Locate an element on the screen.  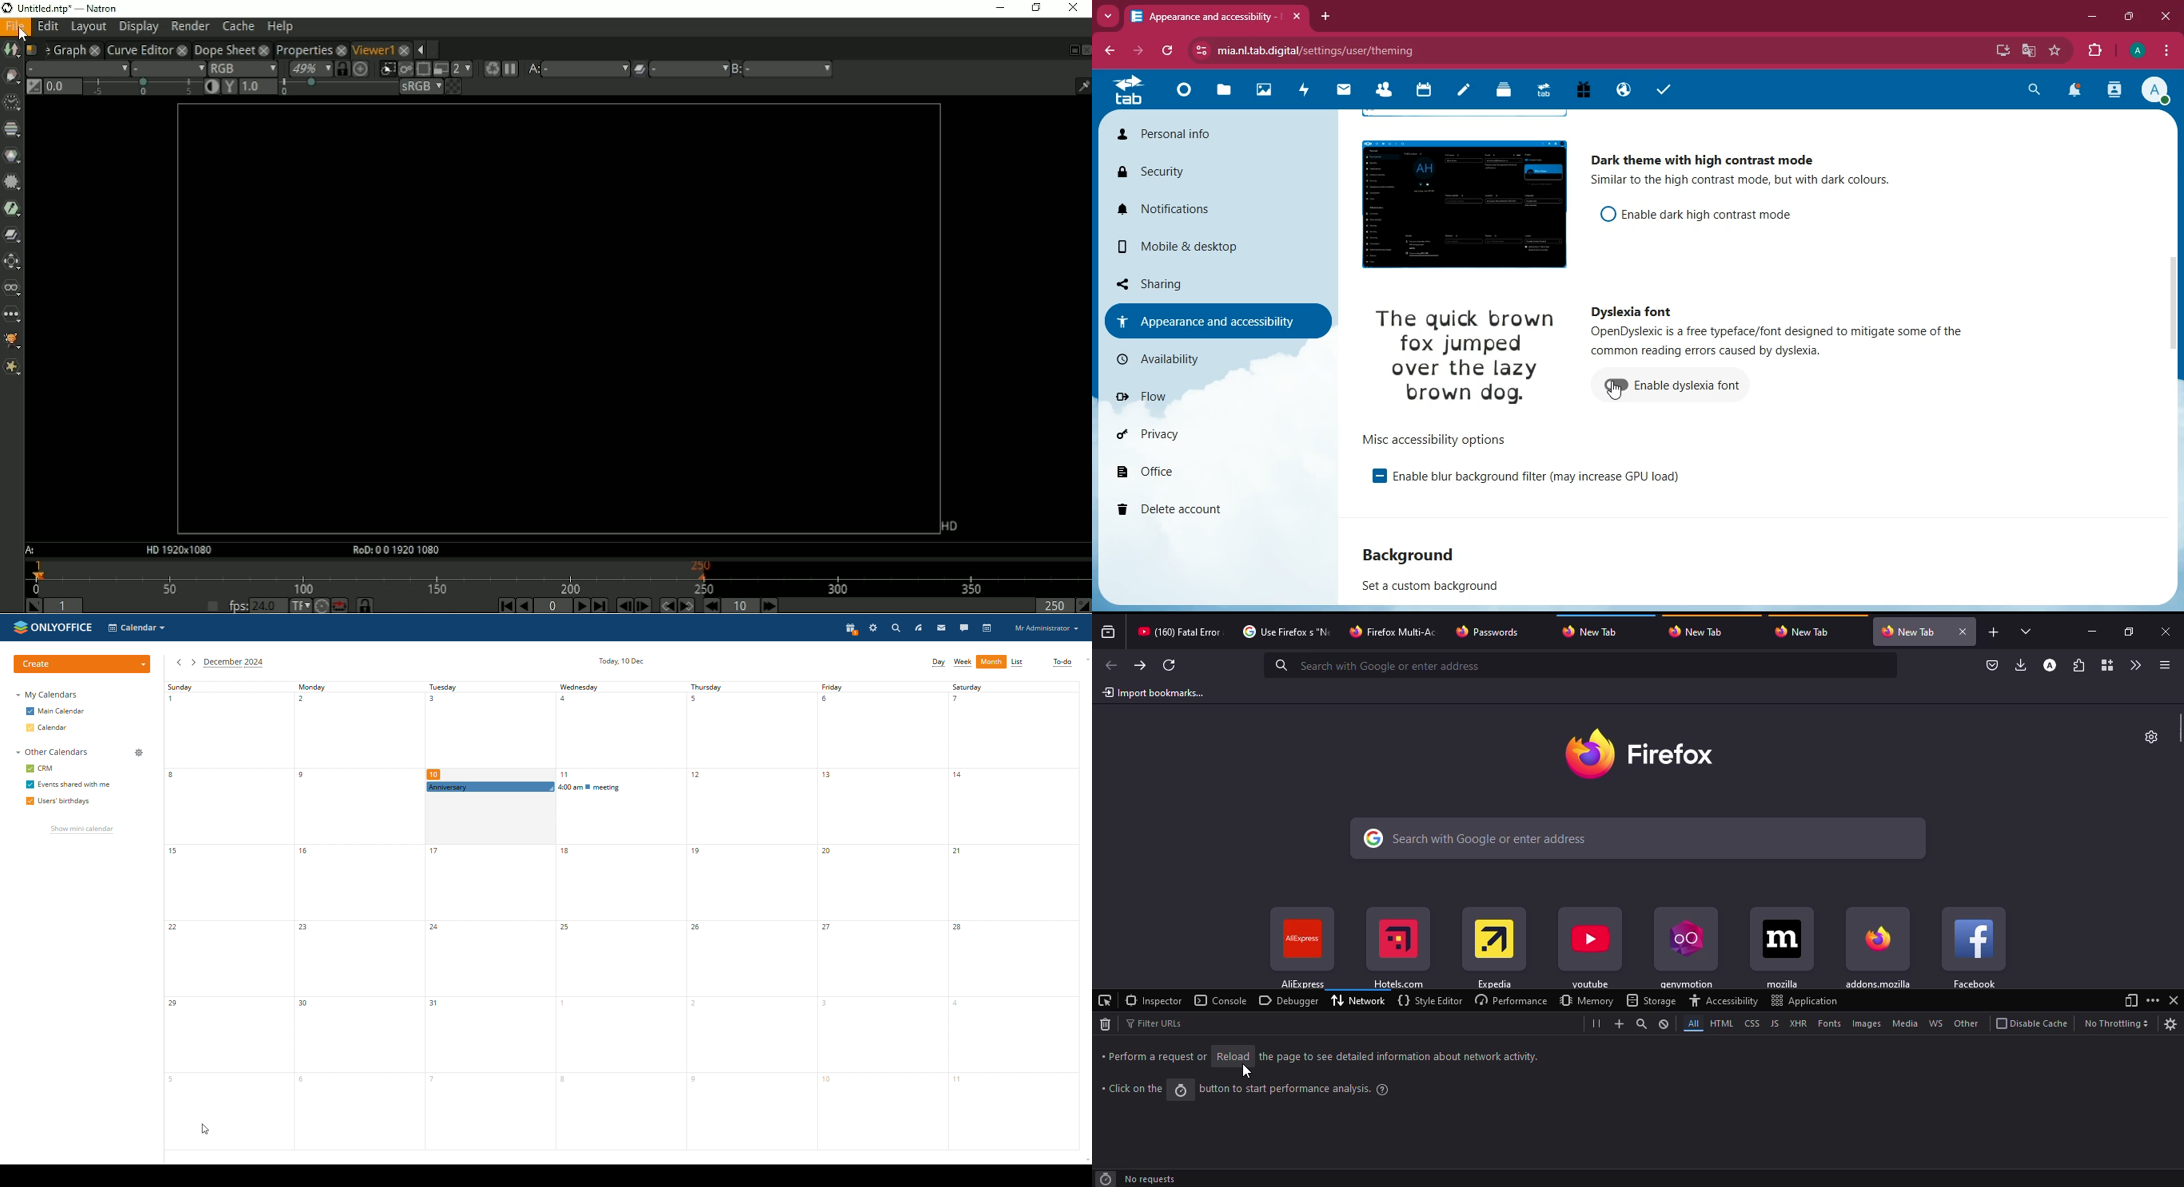
activity is located at coordinates (2112, 92).